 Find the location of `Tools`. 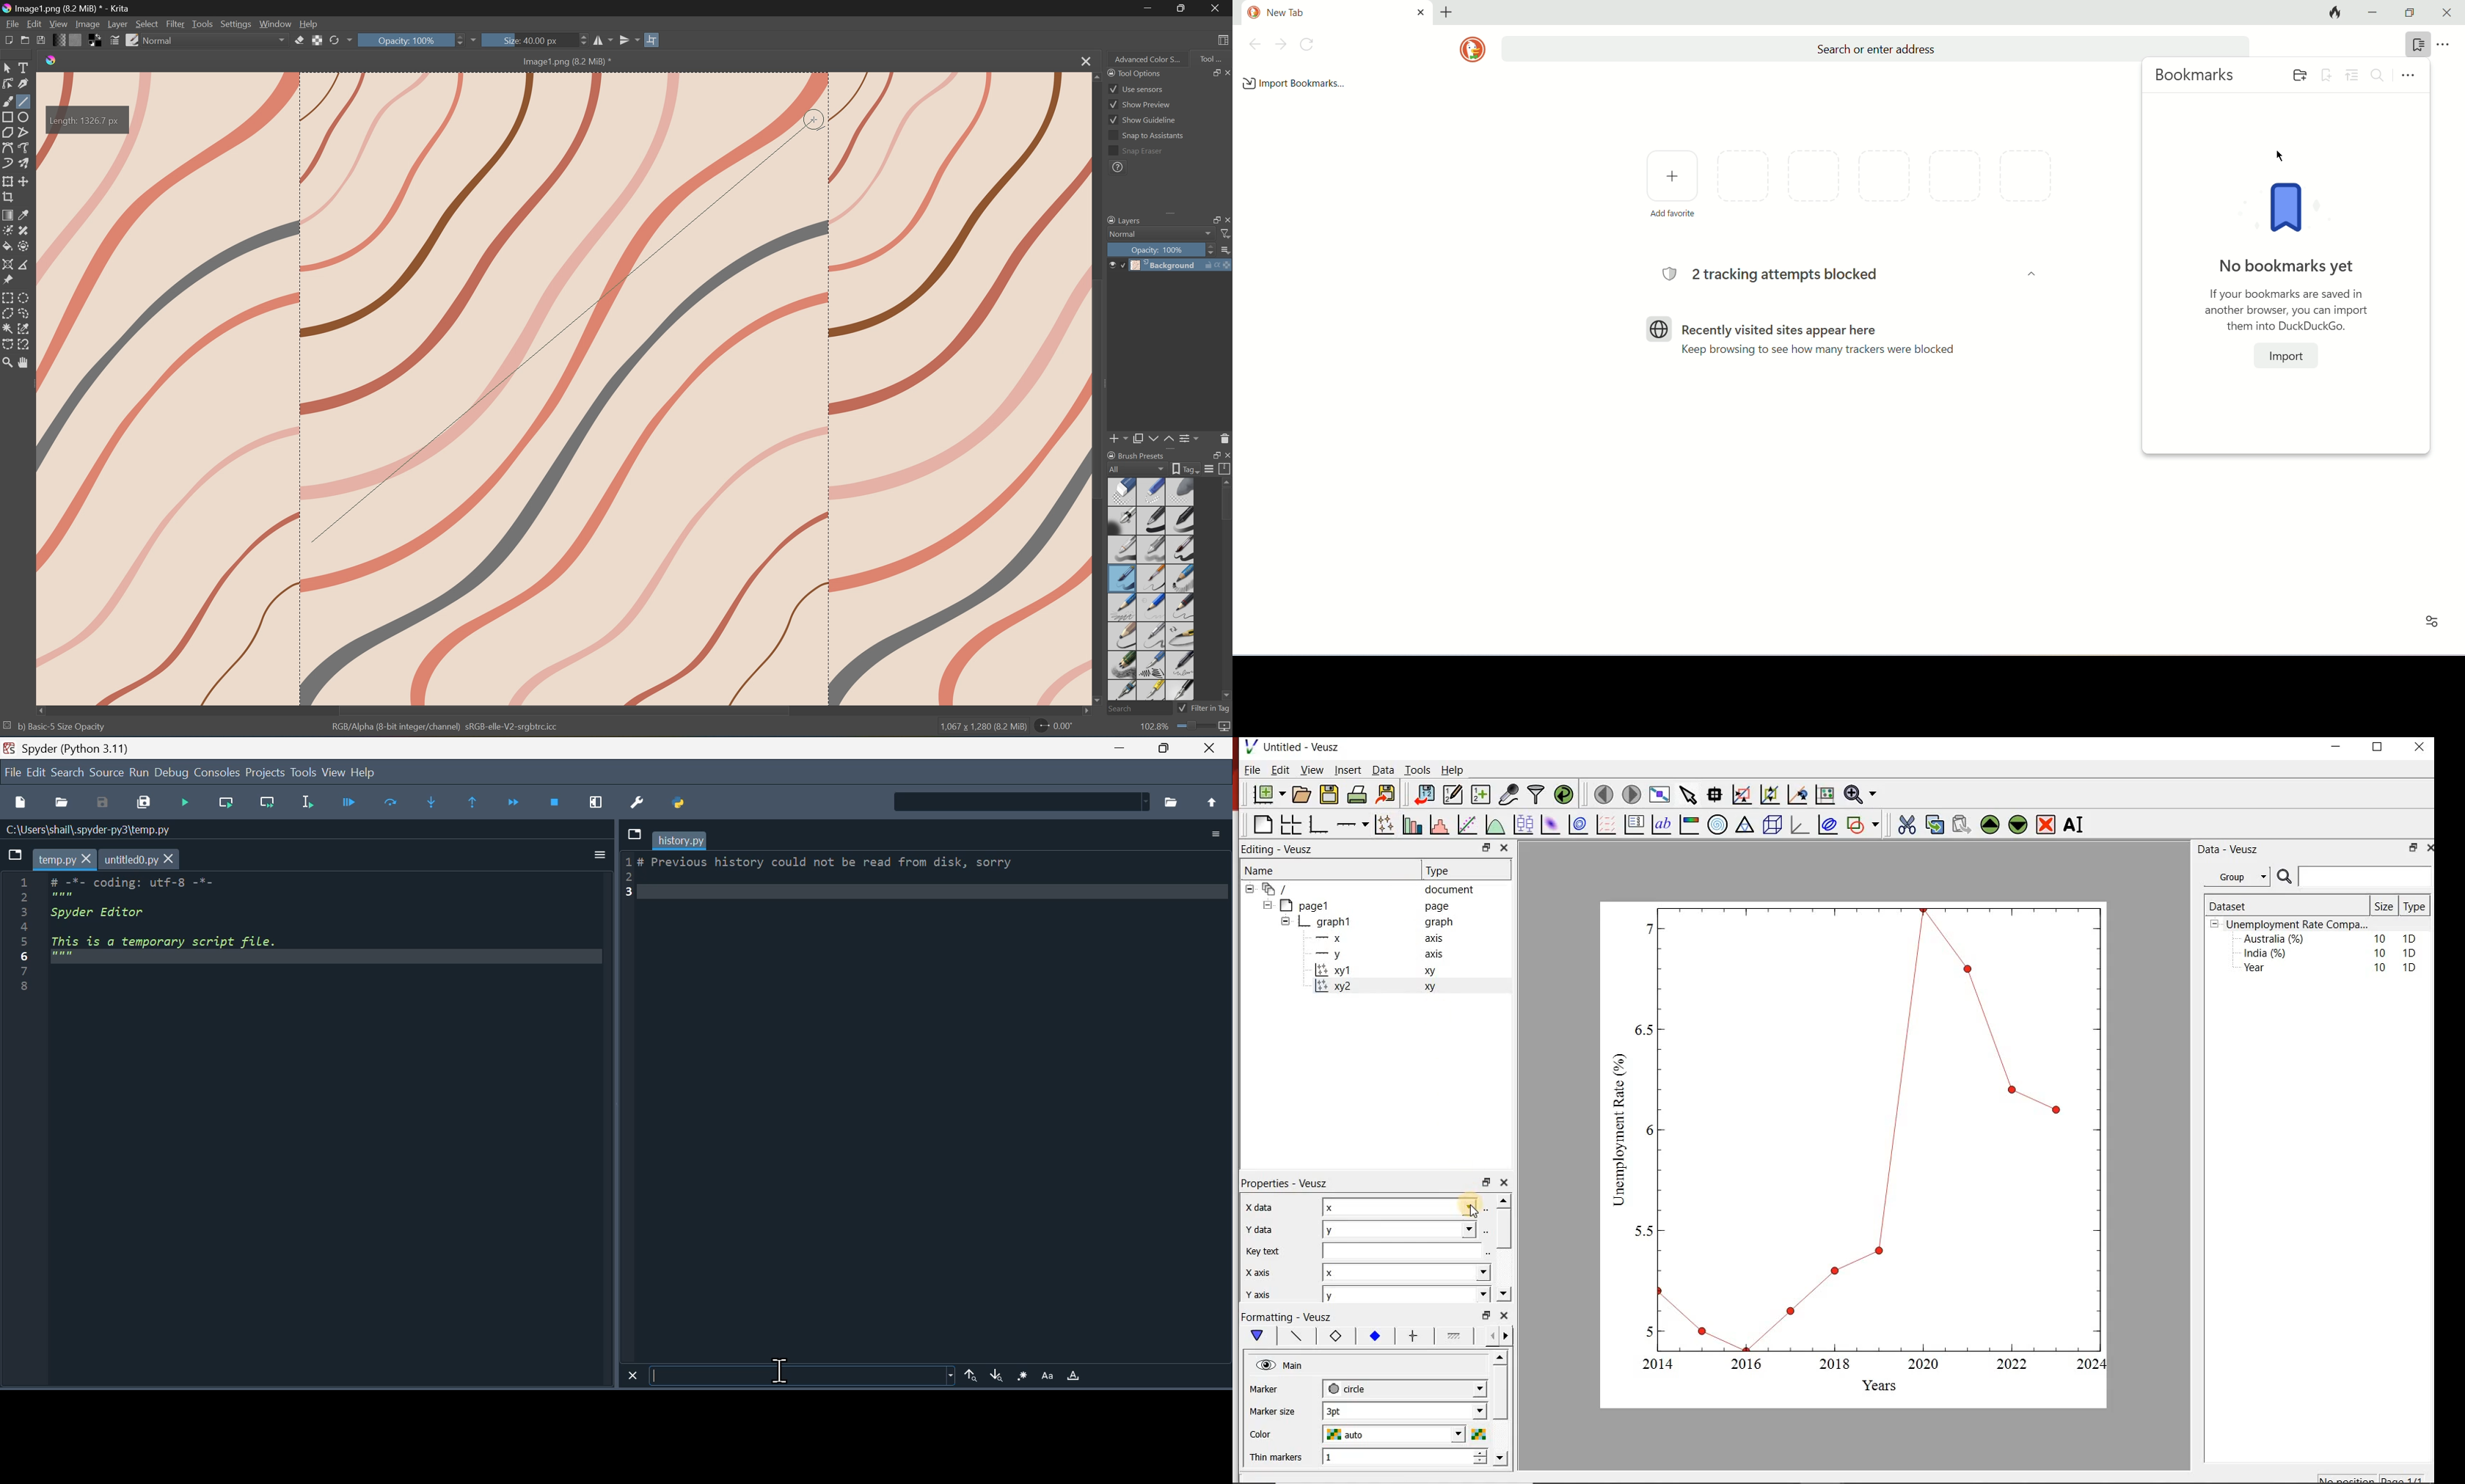

Tools is located at coordinates (1418, 769).